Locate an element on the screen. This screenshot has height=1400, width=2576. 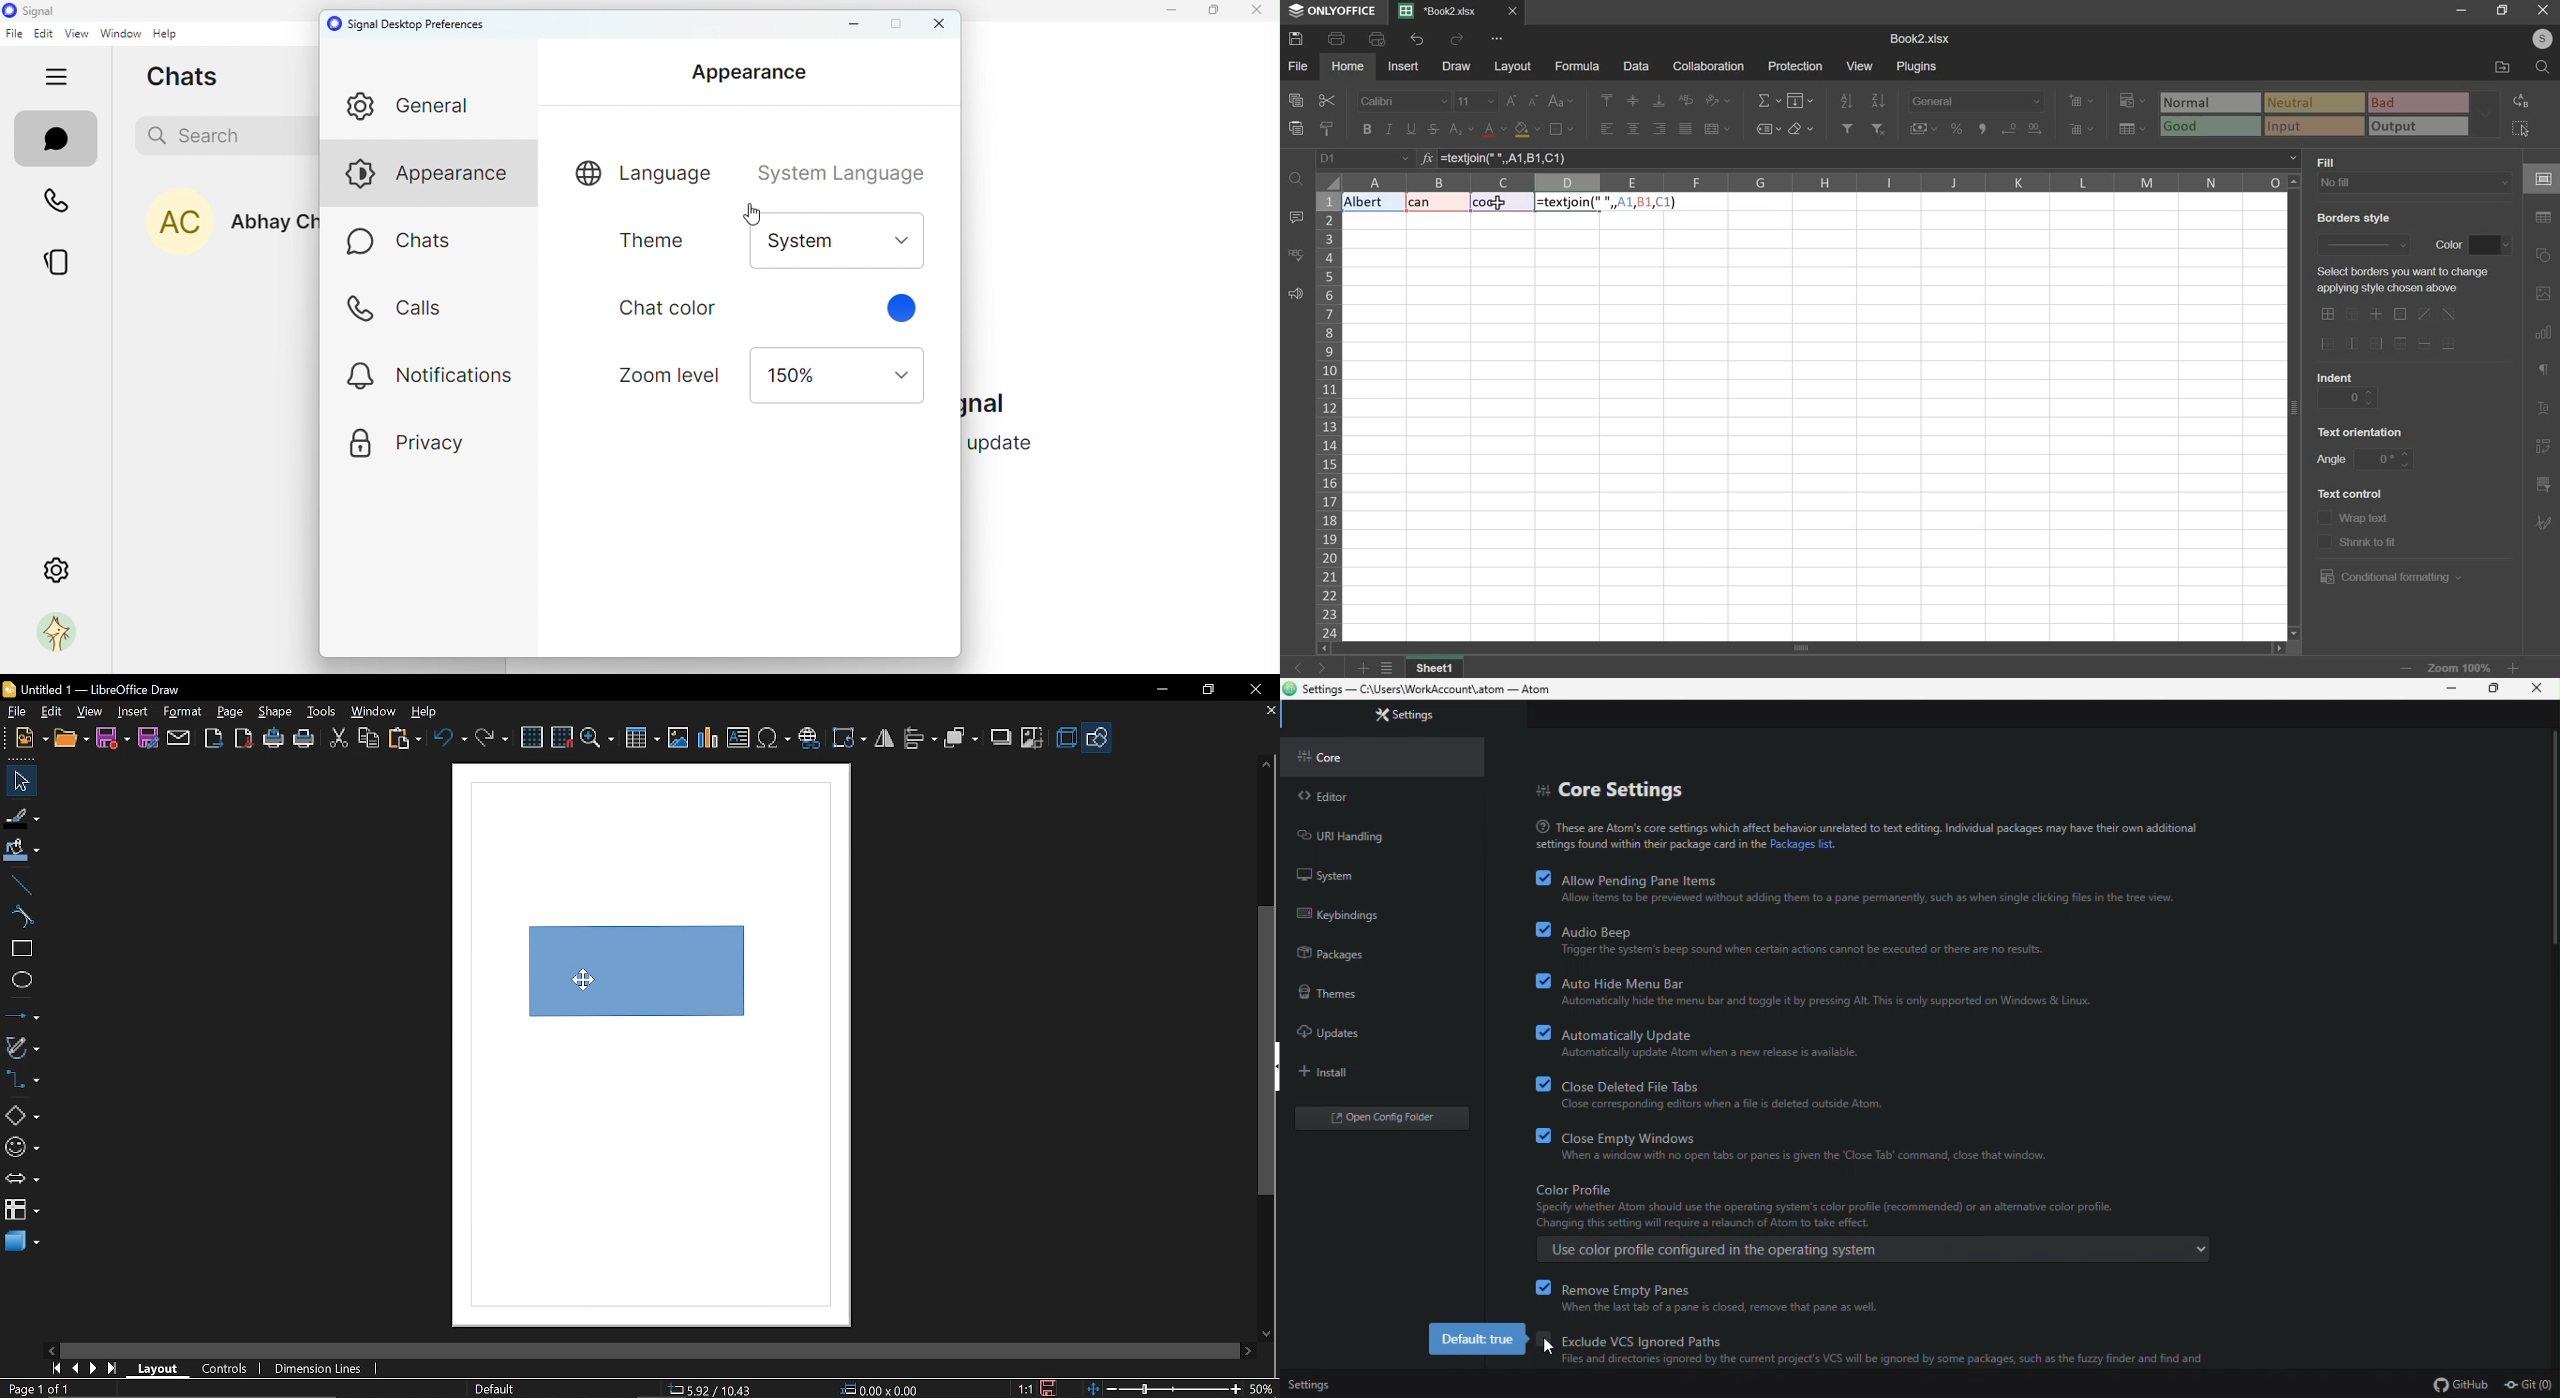
Drop down is located at coordinates (843, 244).